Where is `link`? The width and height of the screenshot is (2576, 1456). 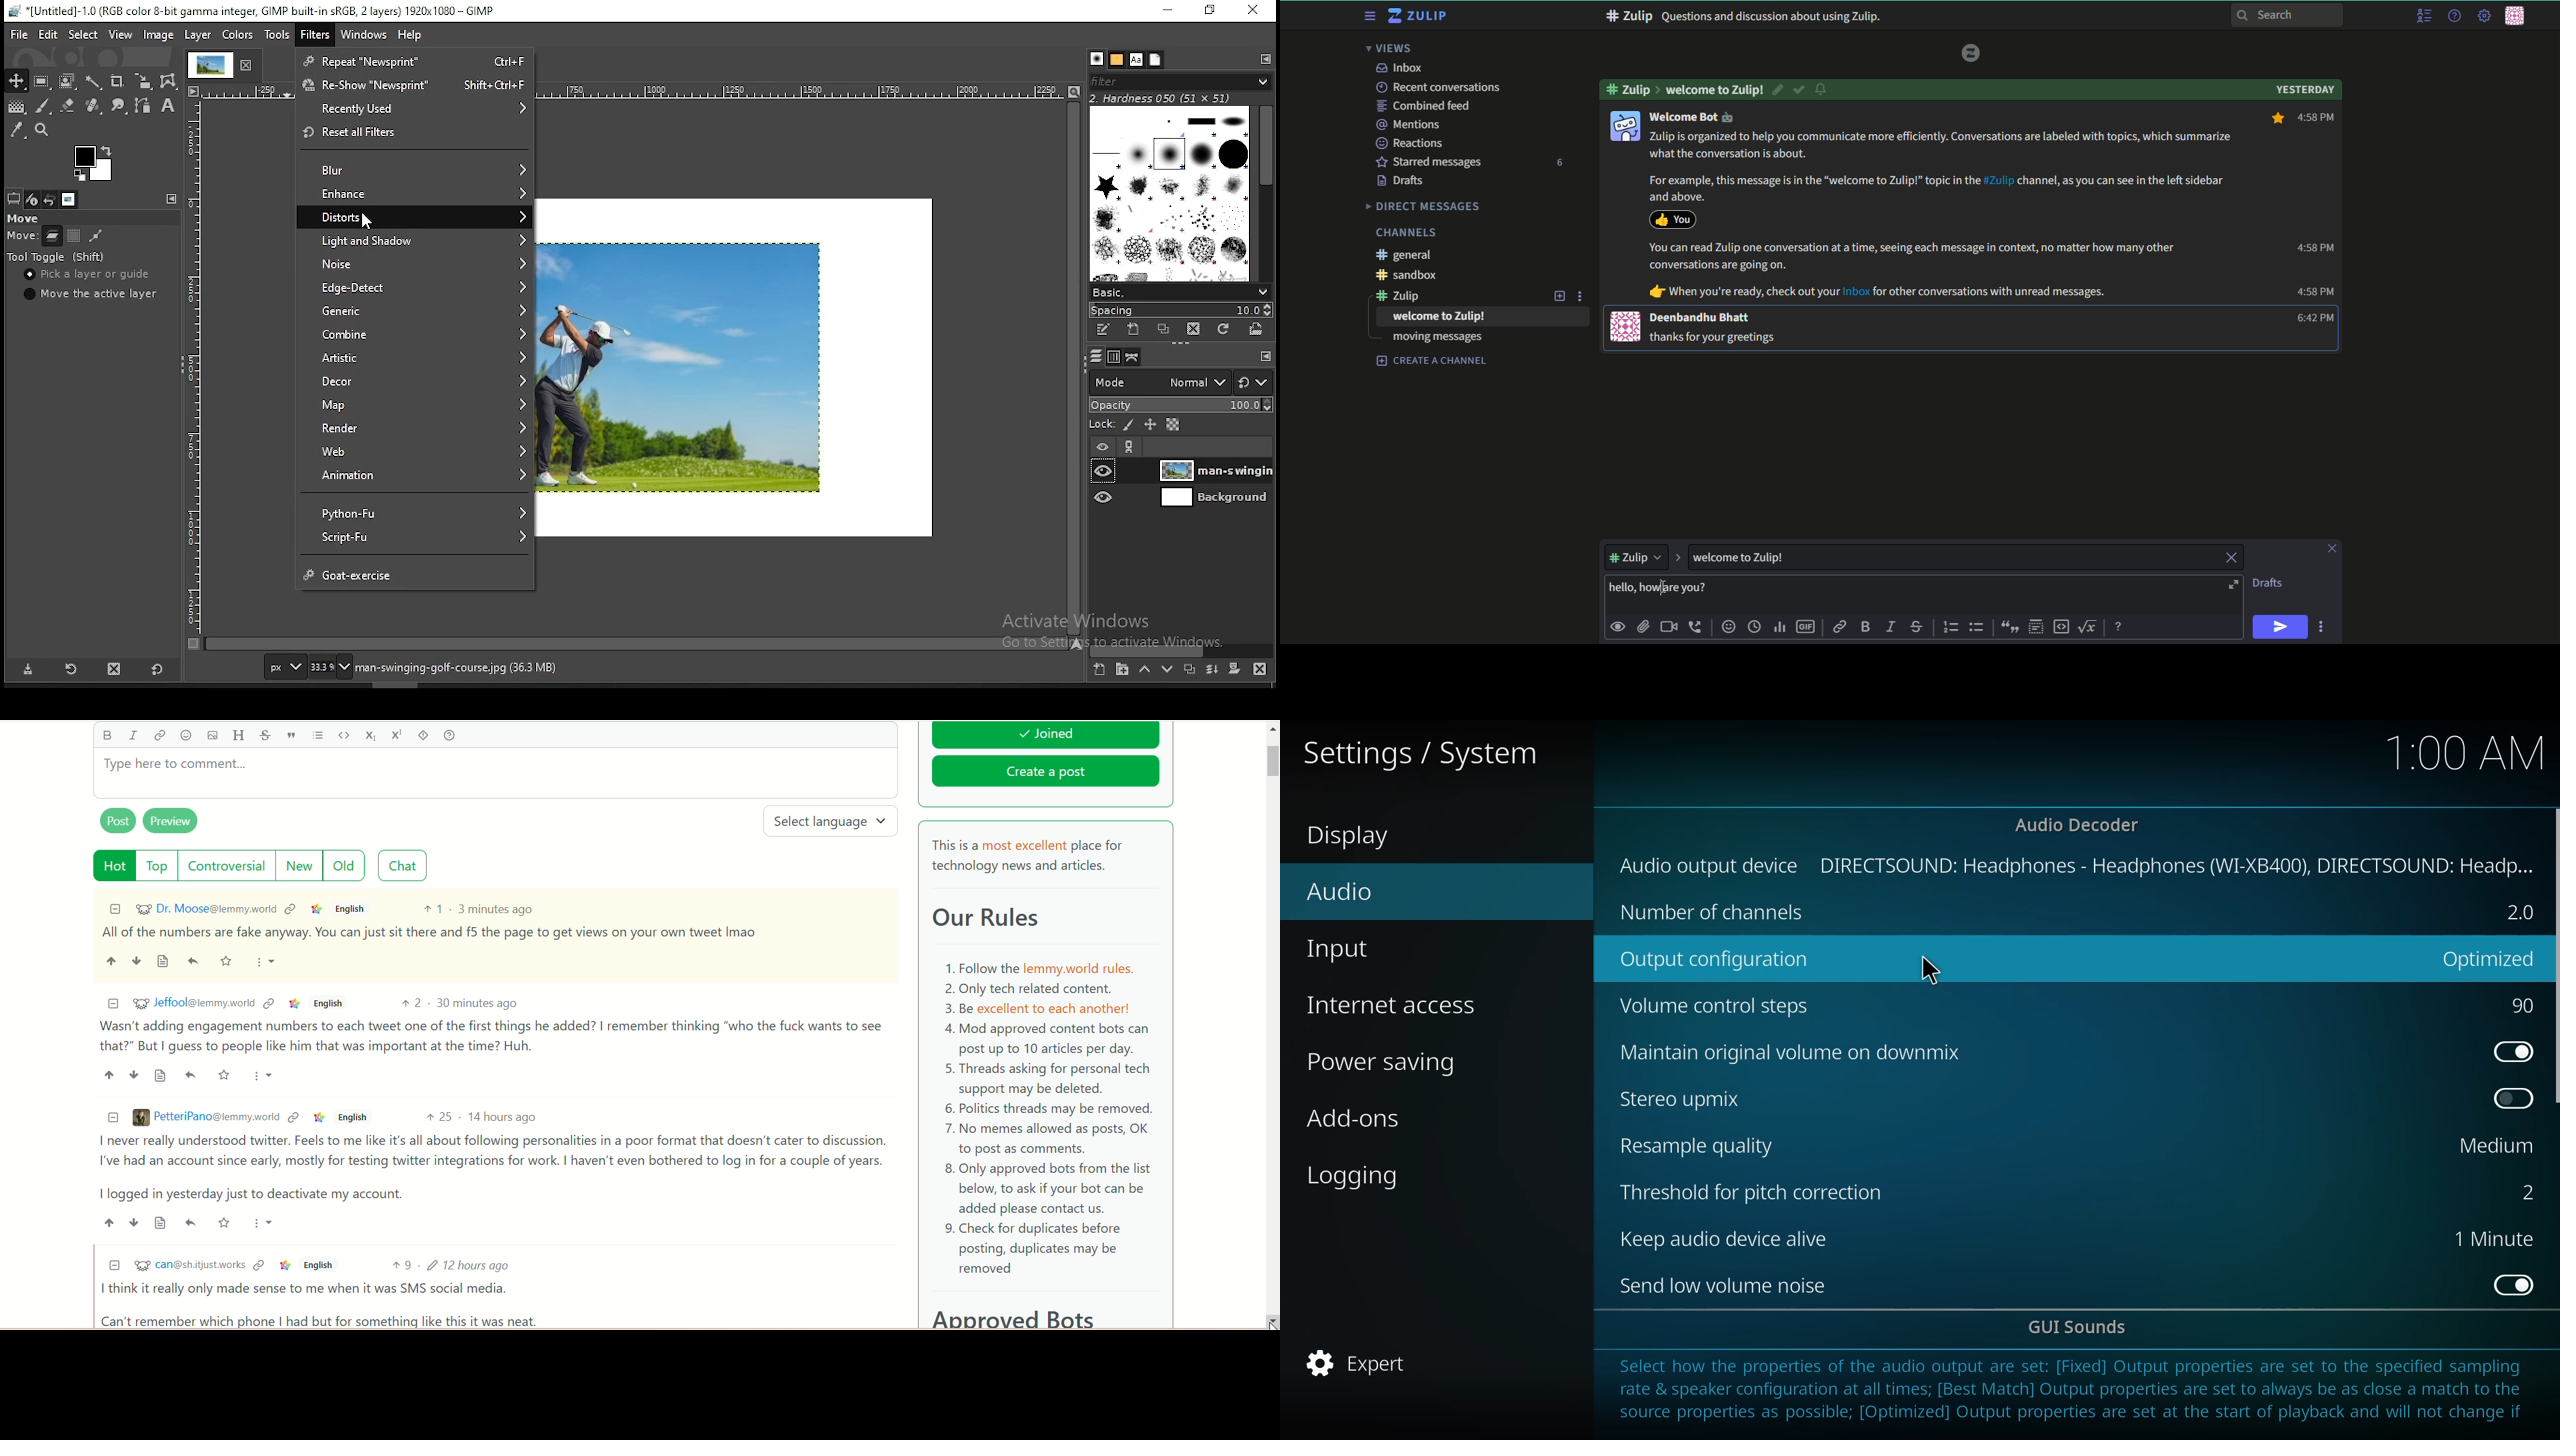 link is located at coordinates (1841, 629).